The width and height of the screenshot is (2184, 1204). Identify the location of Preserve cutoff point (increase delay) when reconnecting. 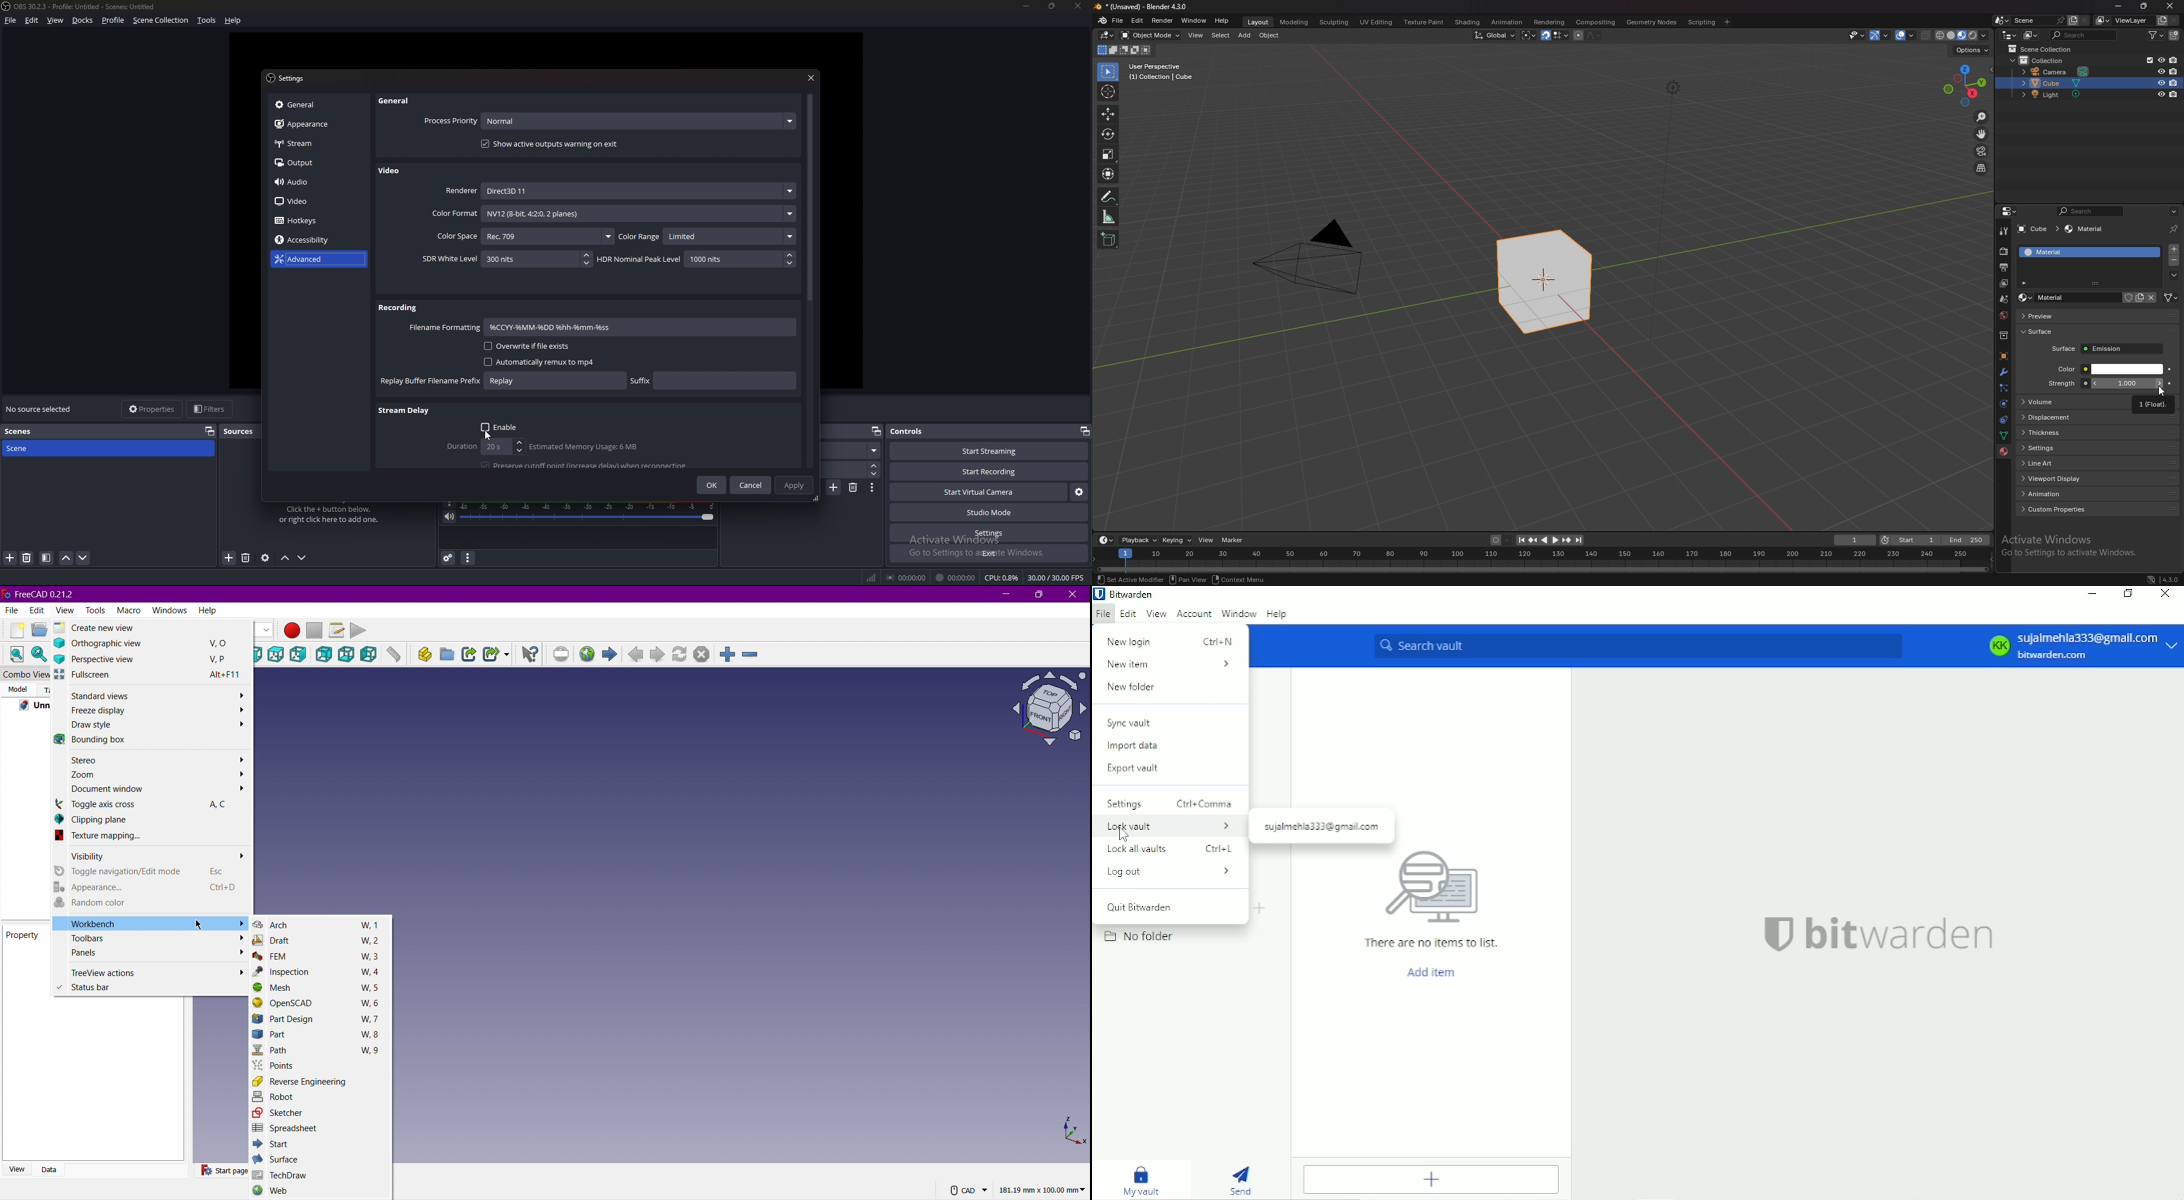
(586, 465).